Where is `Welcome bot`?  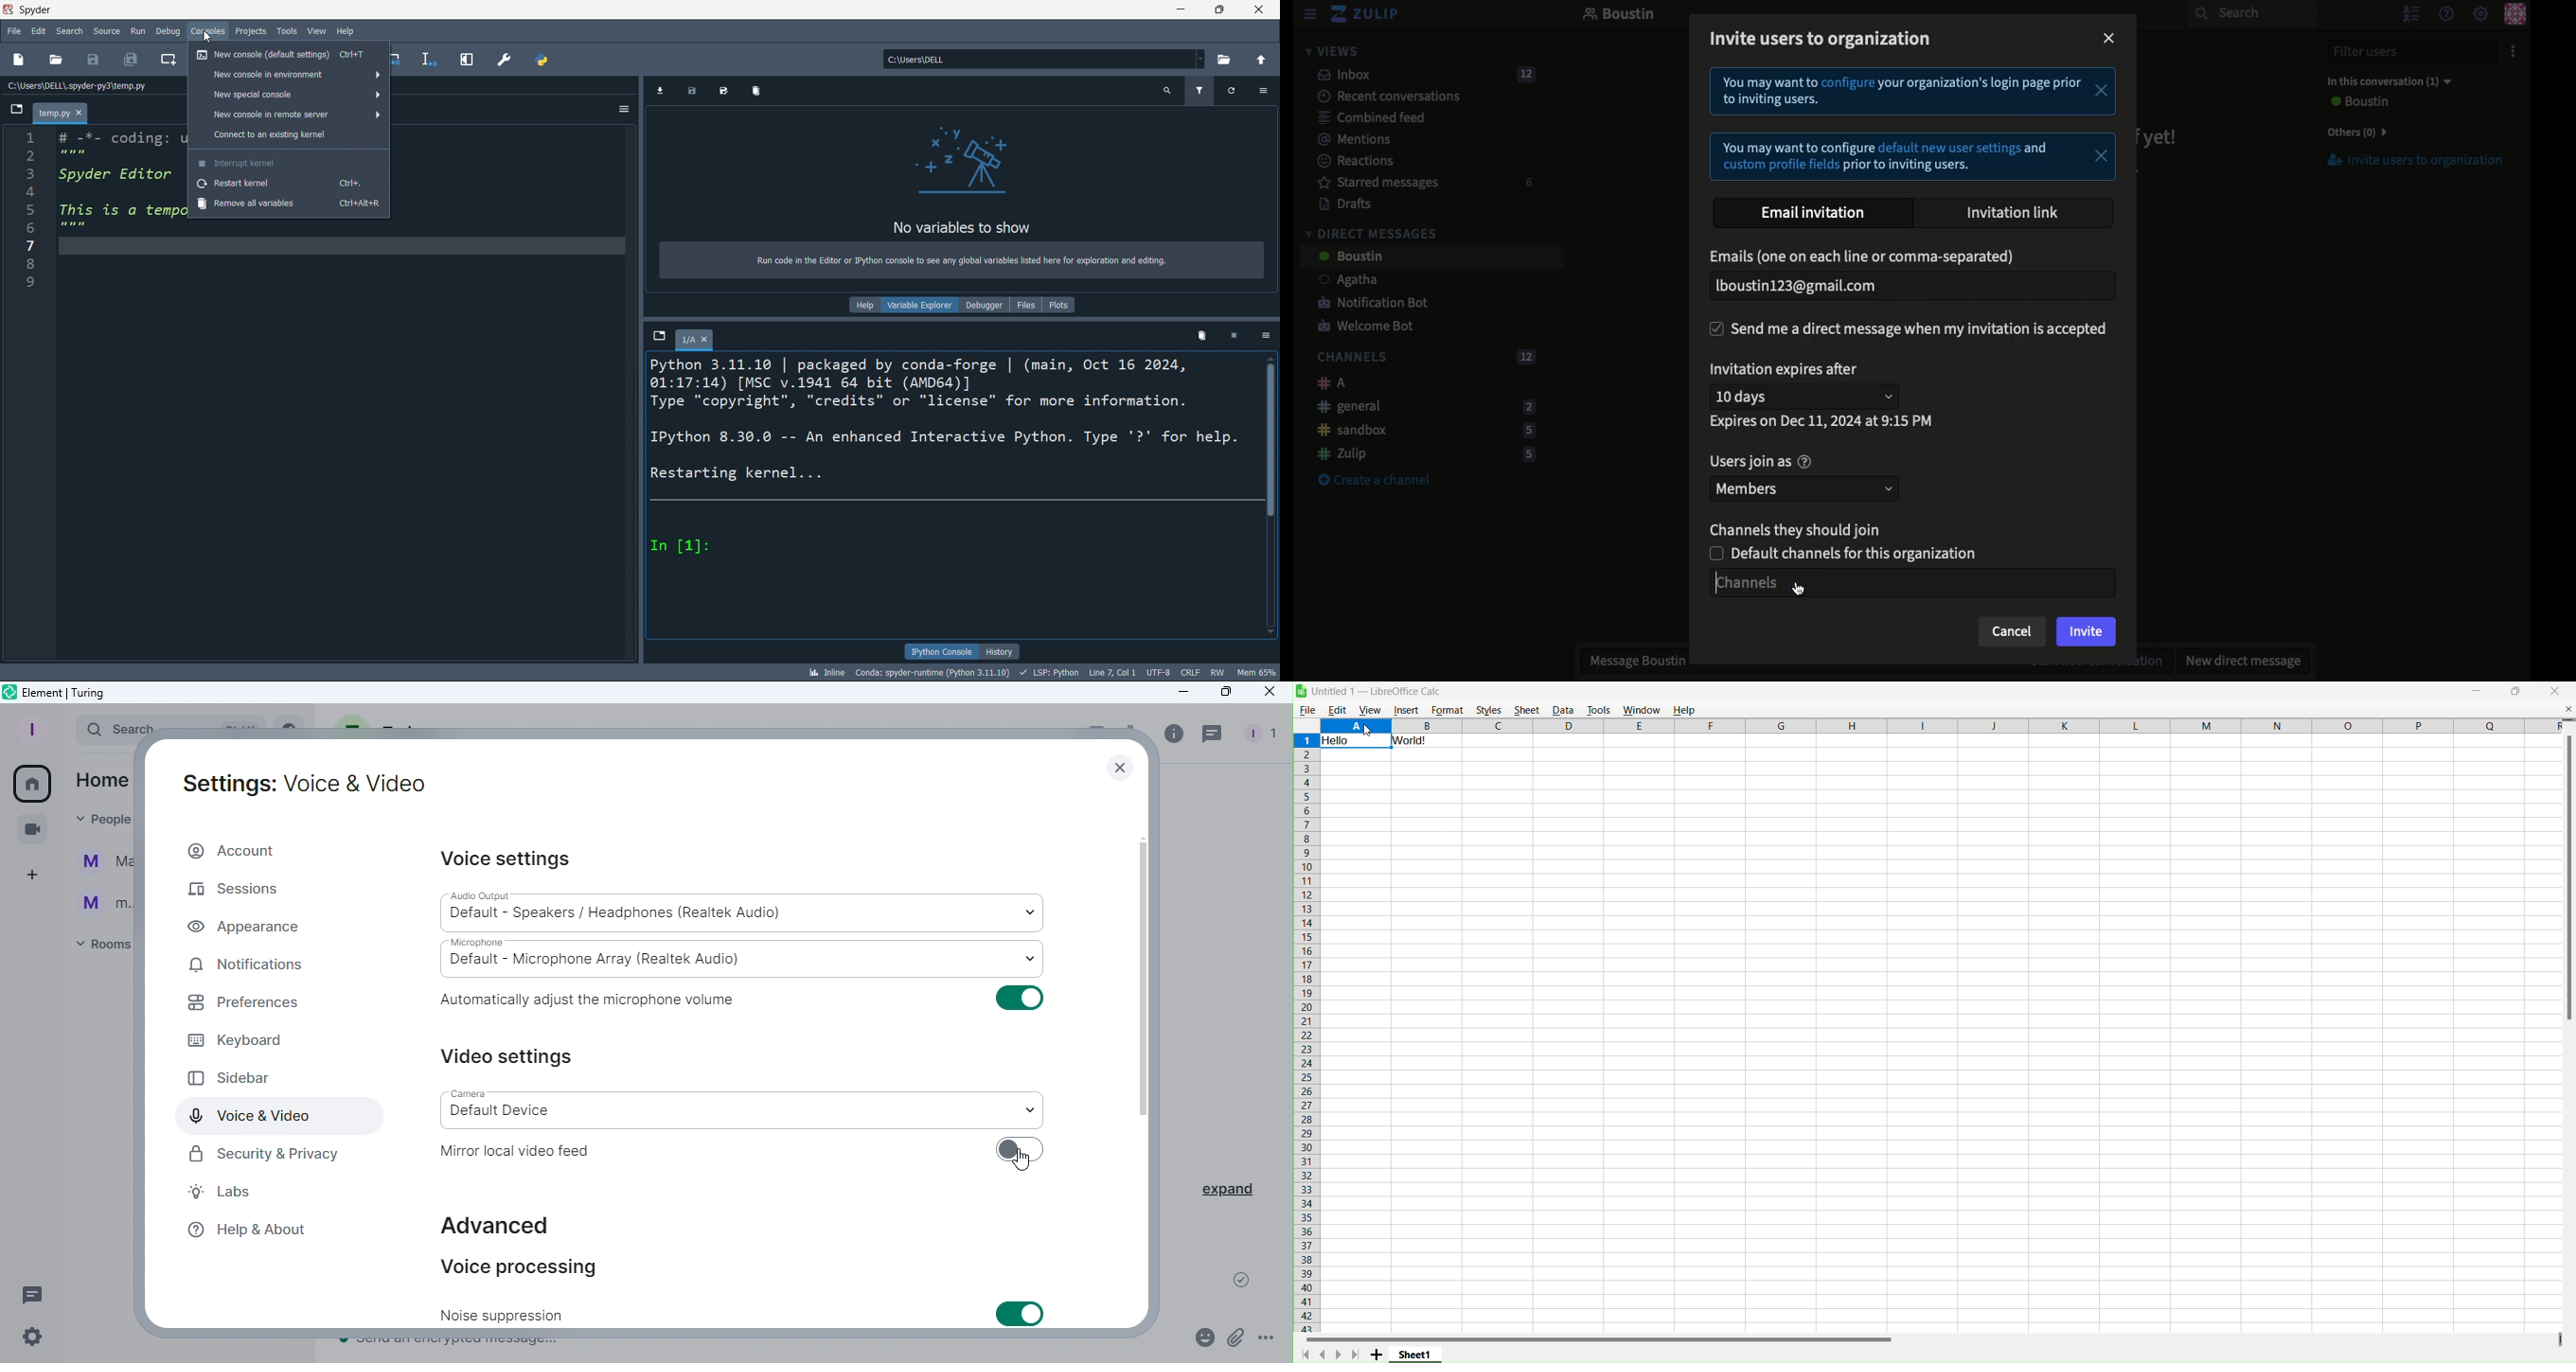 Welcome bot is located at coordinates (1368, 327).